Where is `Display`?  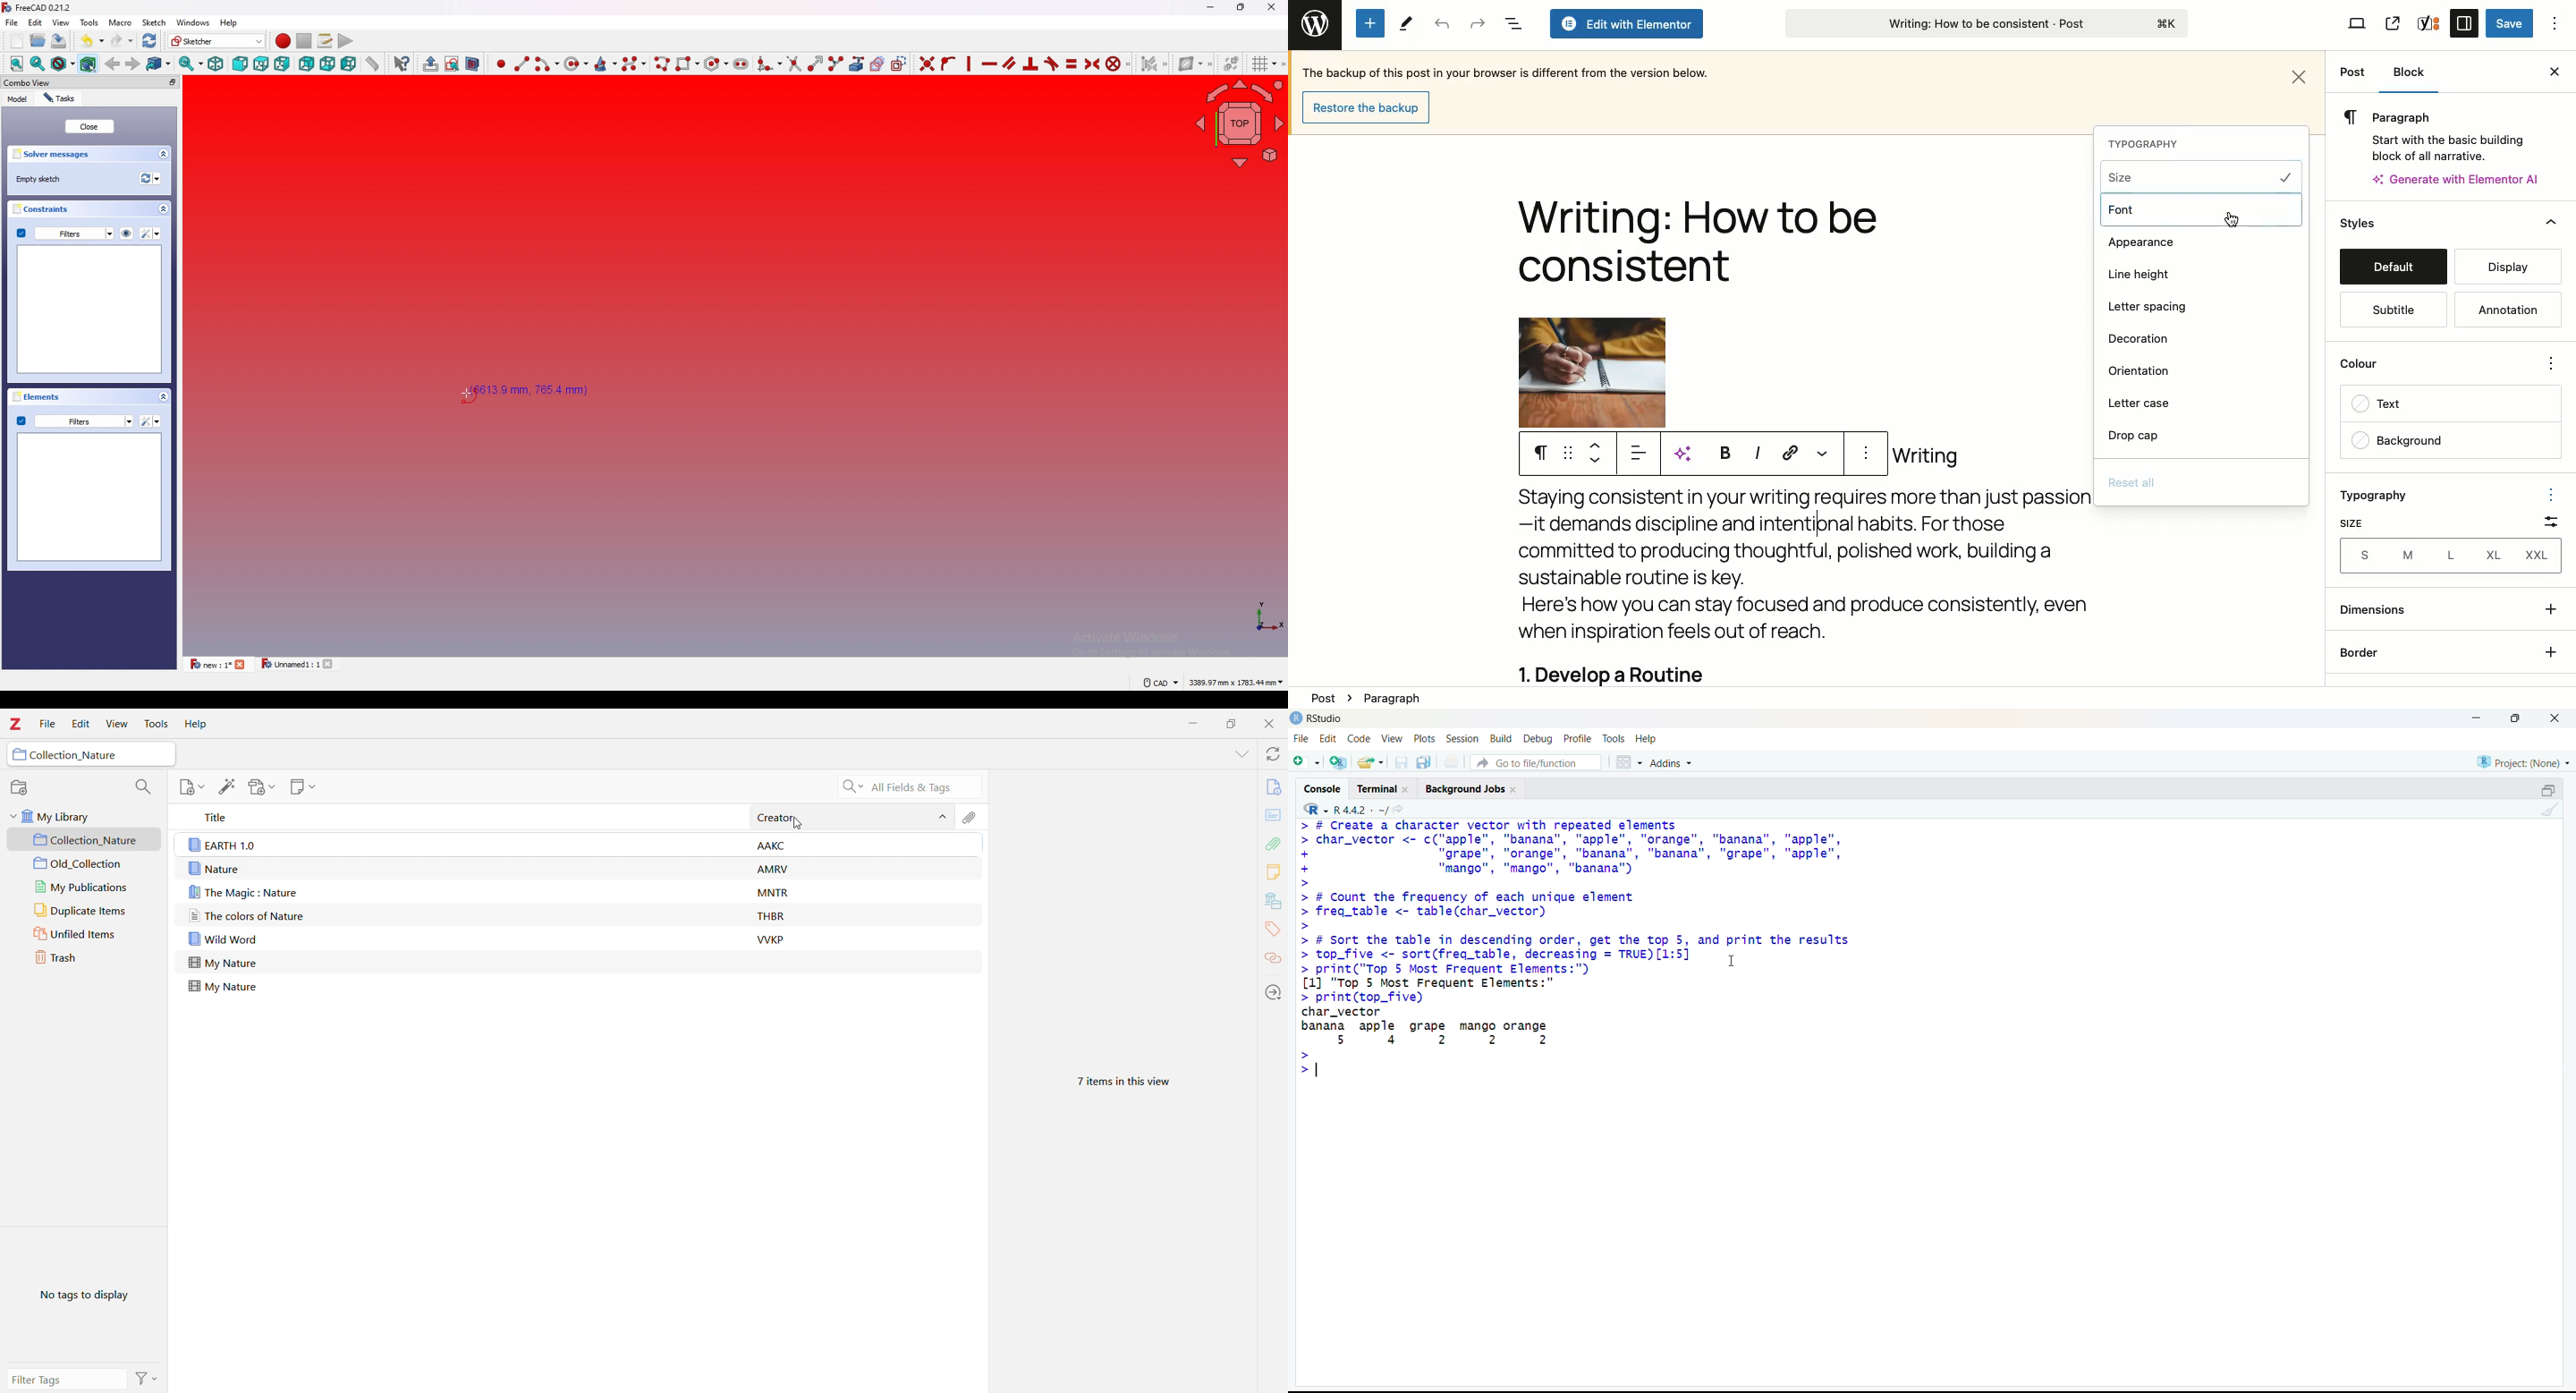
Display is located at coordinates (2509, 267).